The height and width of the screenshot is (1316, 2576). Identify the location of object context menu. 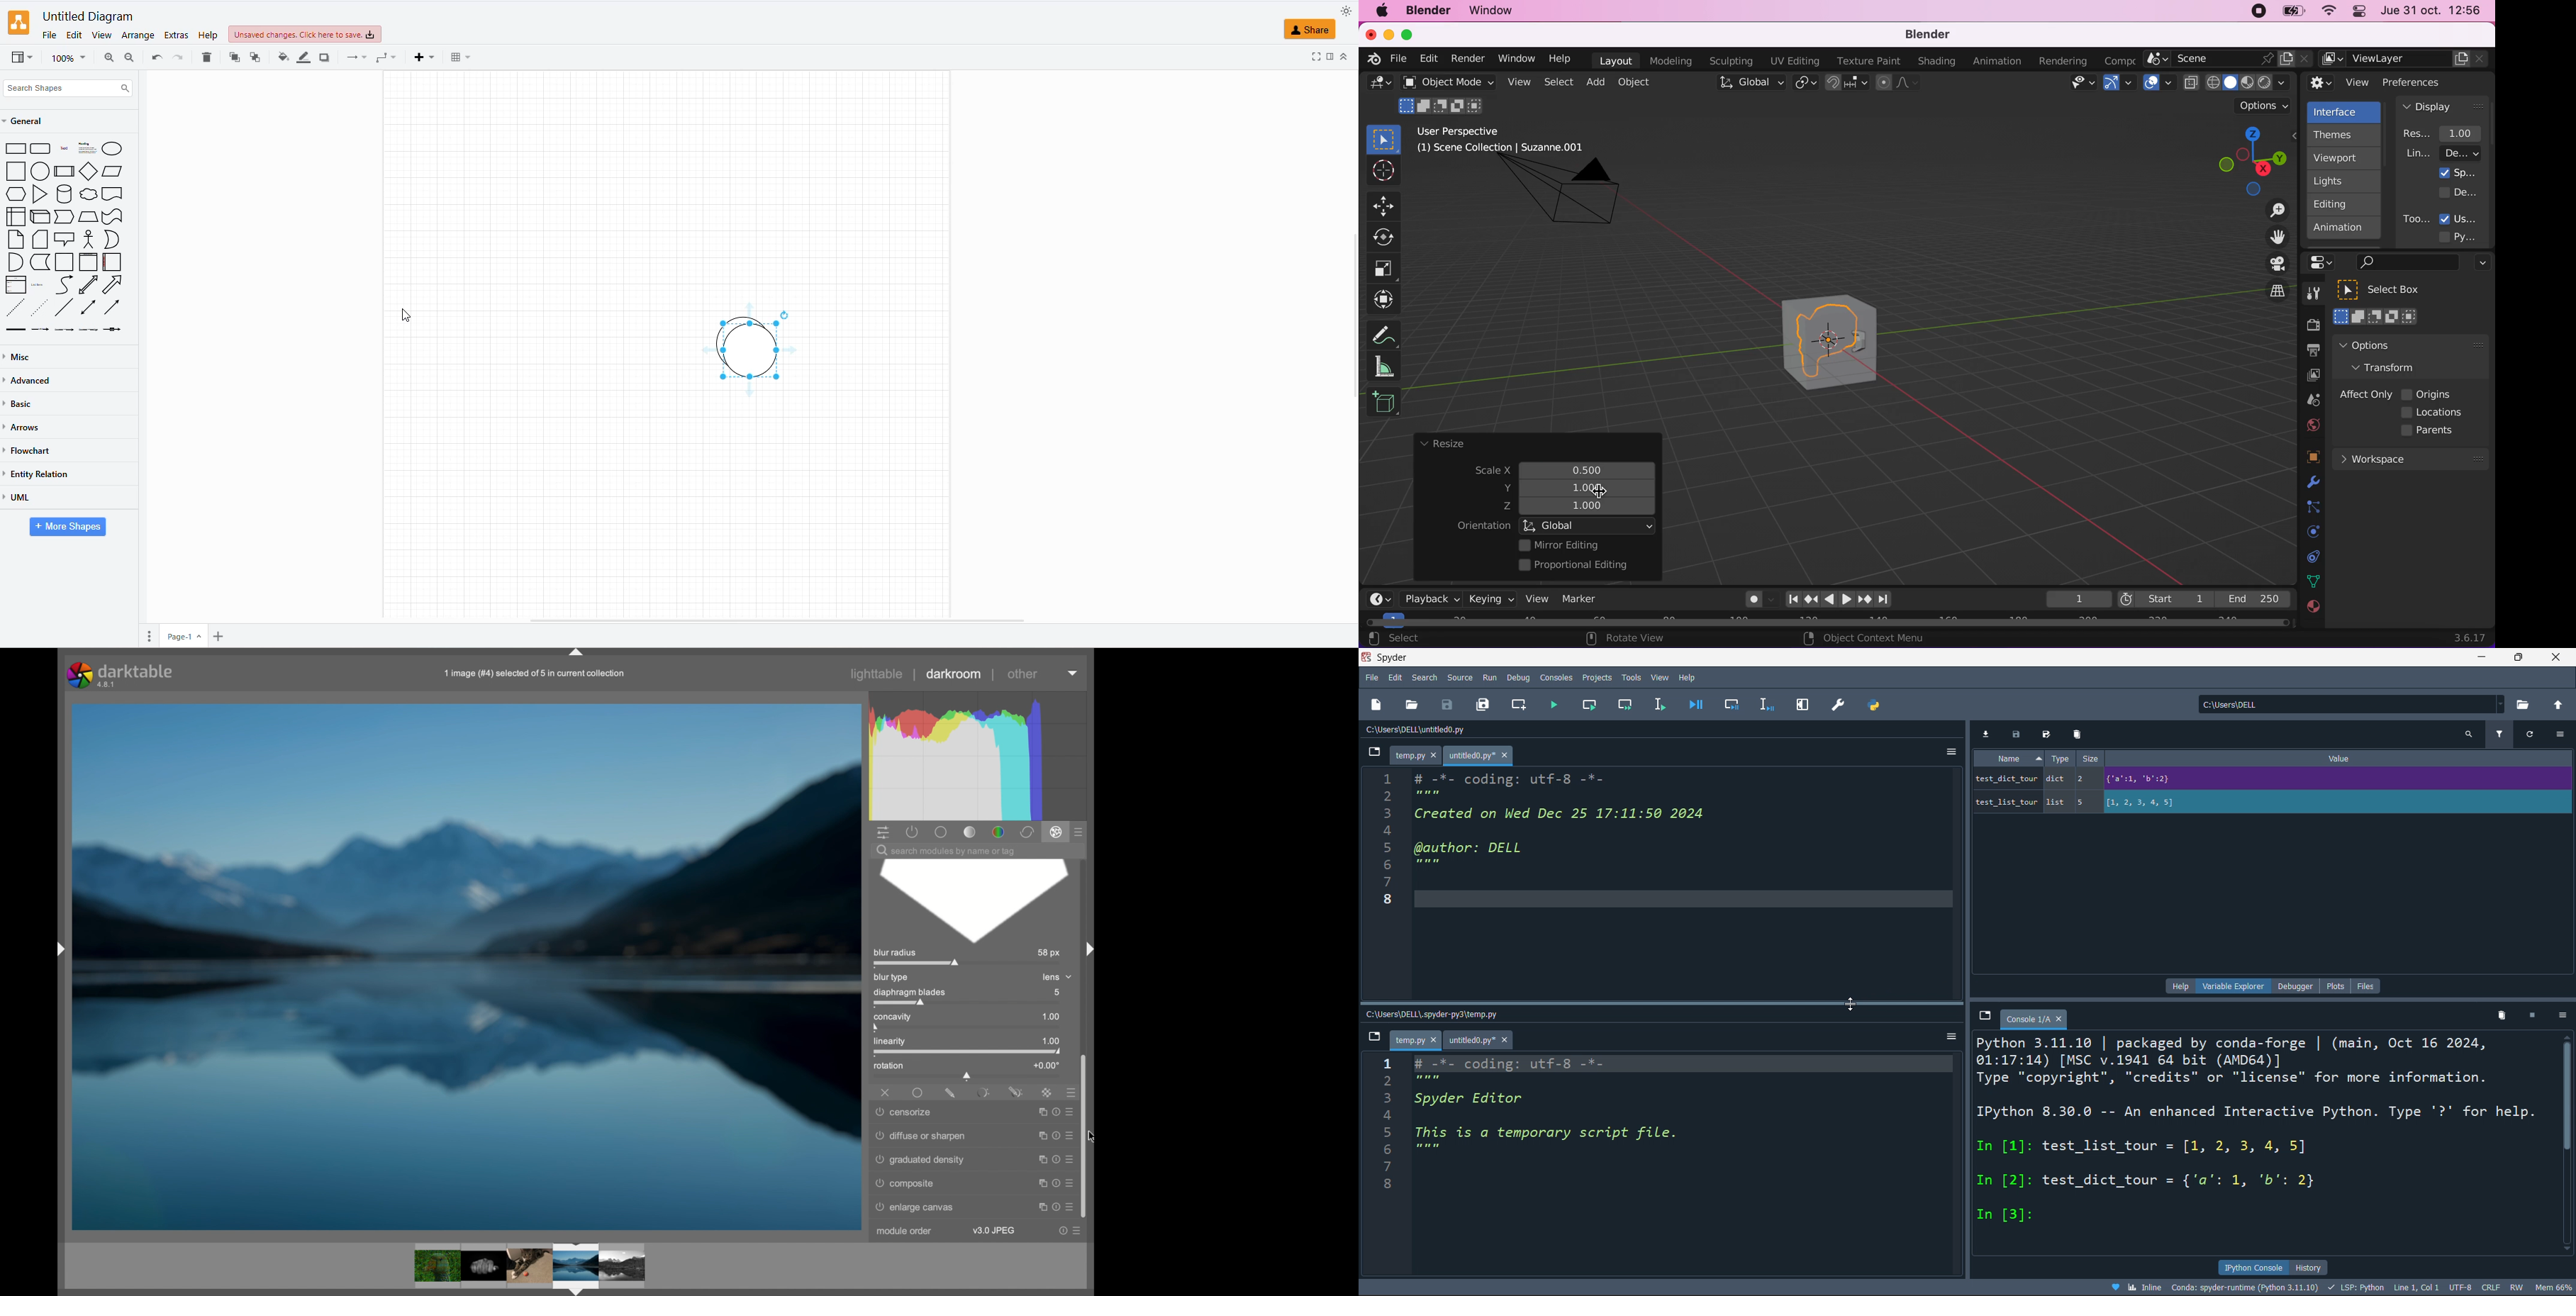
(1867, 638).